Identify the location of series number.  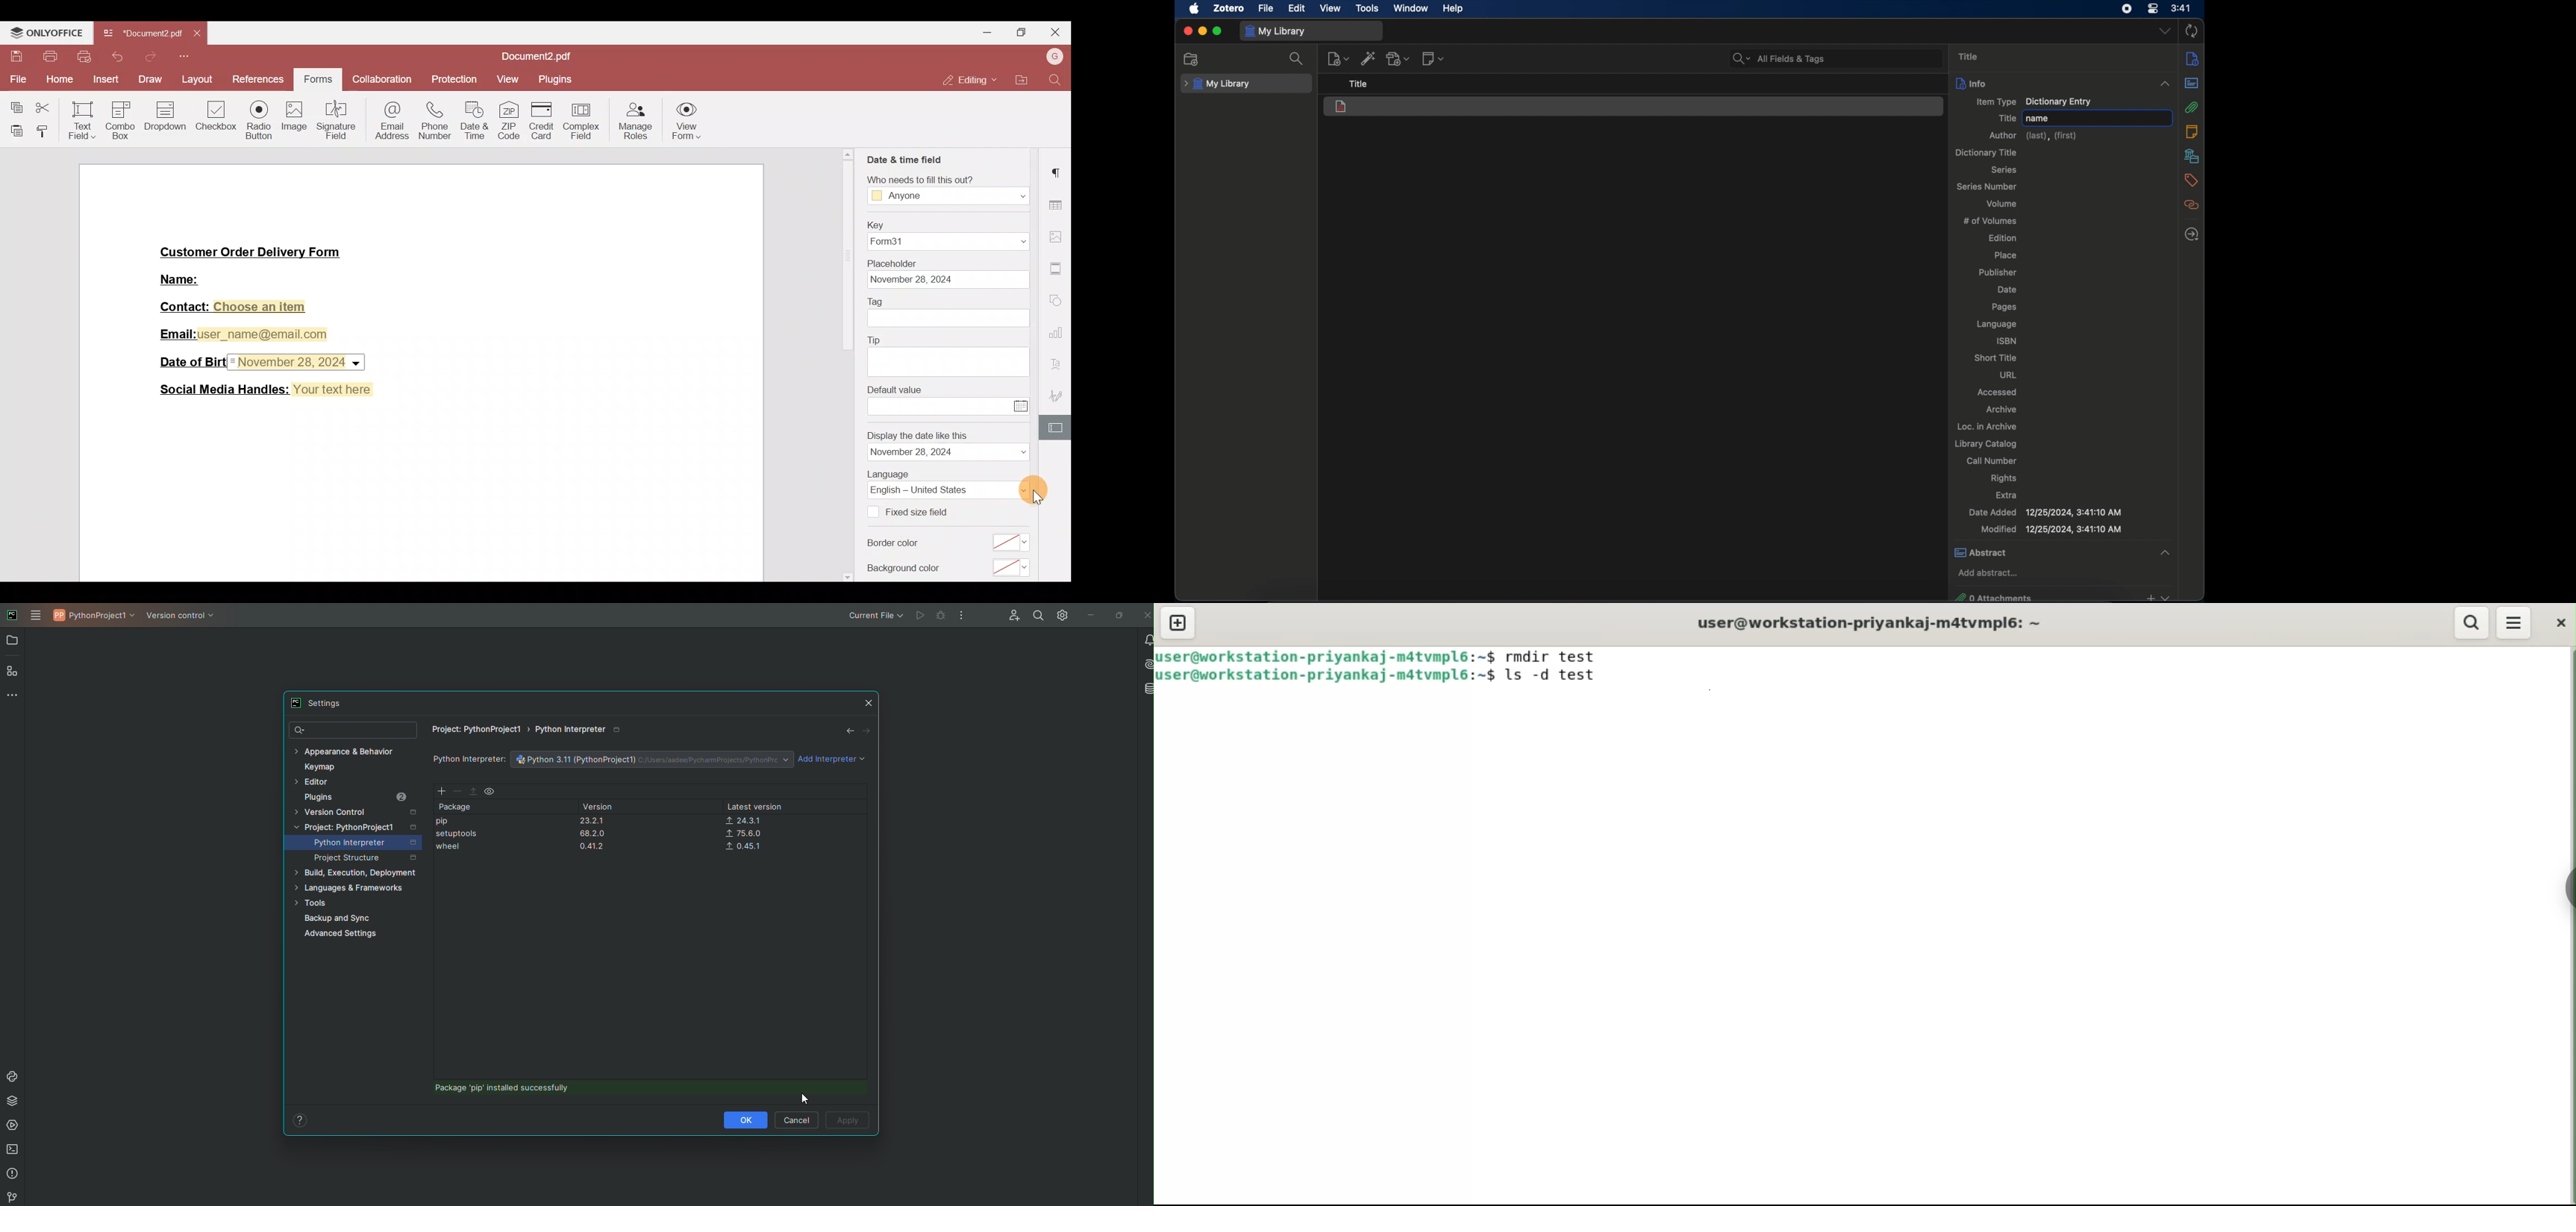
(1988, 186).